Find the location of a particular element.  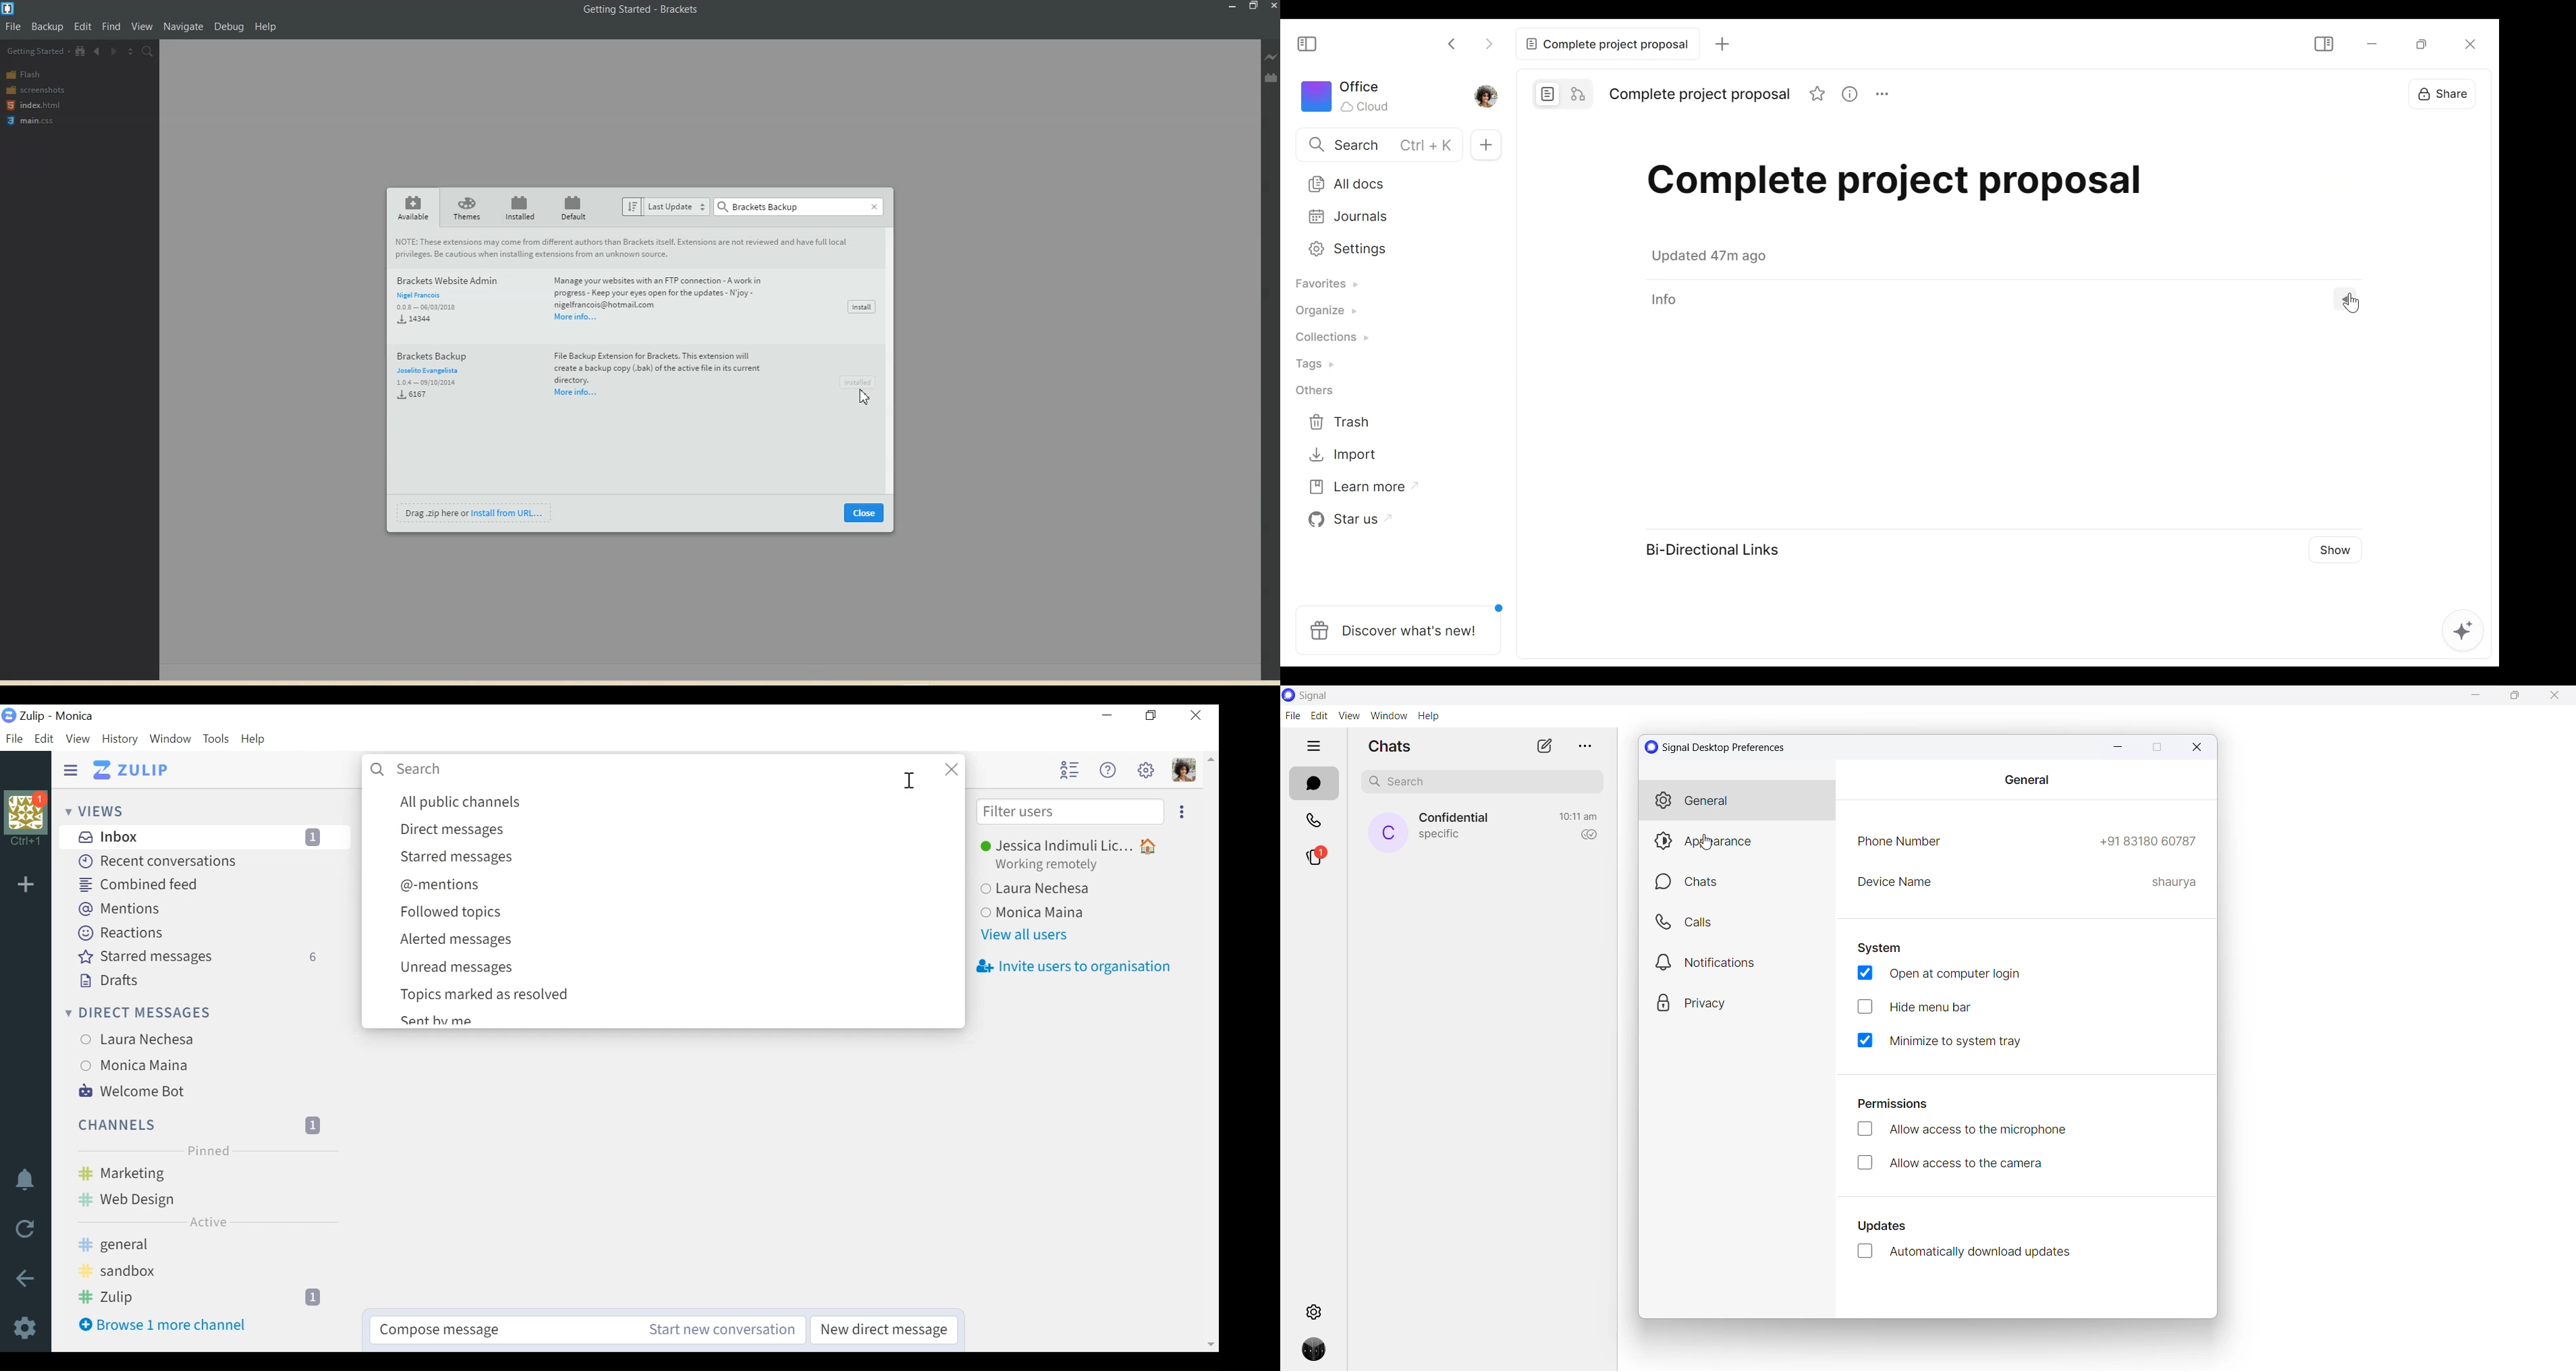

Journal is located at coordinates (1388, 218).